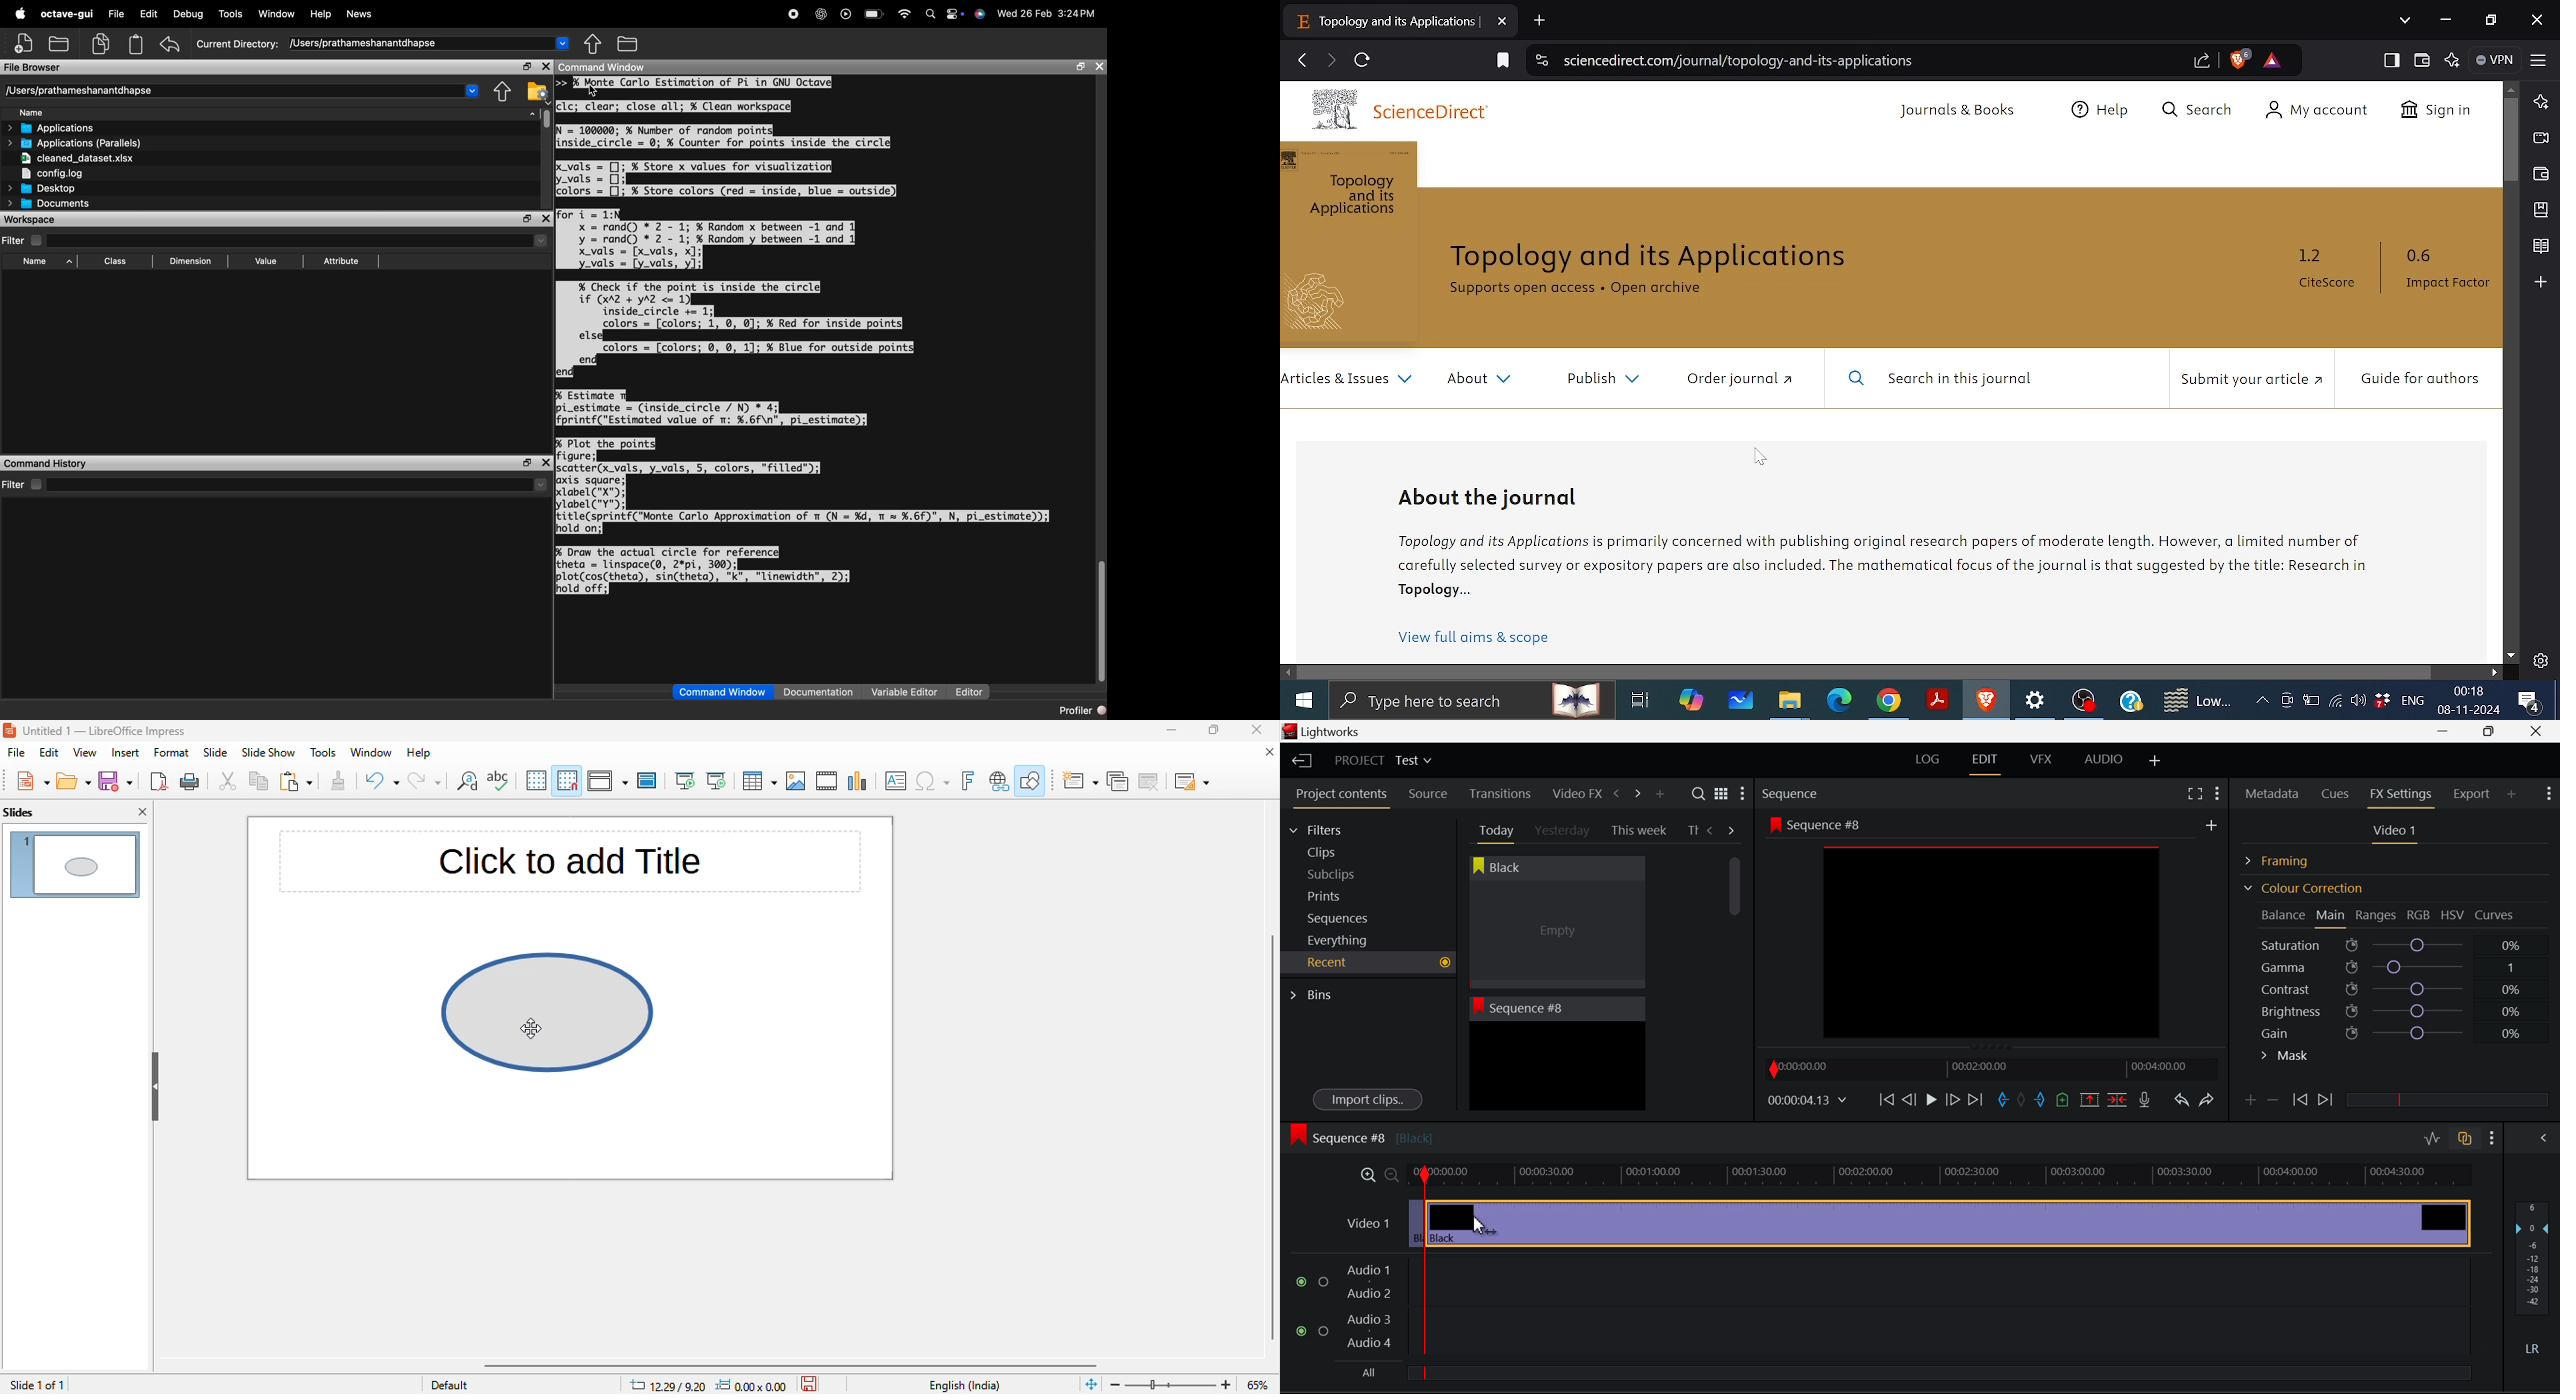 Image resolution: width=2576 pixels, height=1400 pixels. Describe the element at coordinates (1883, 1308) in the screenshot. I see `Audio Input Fields` at that location.